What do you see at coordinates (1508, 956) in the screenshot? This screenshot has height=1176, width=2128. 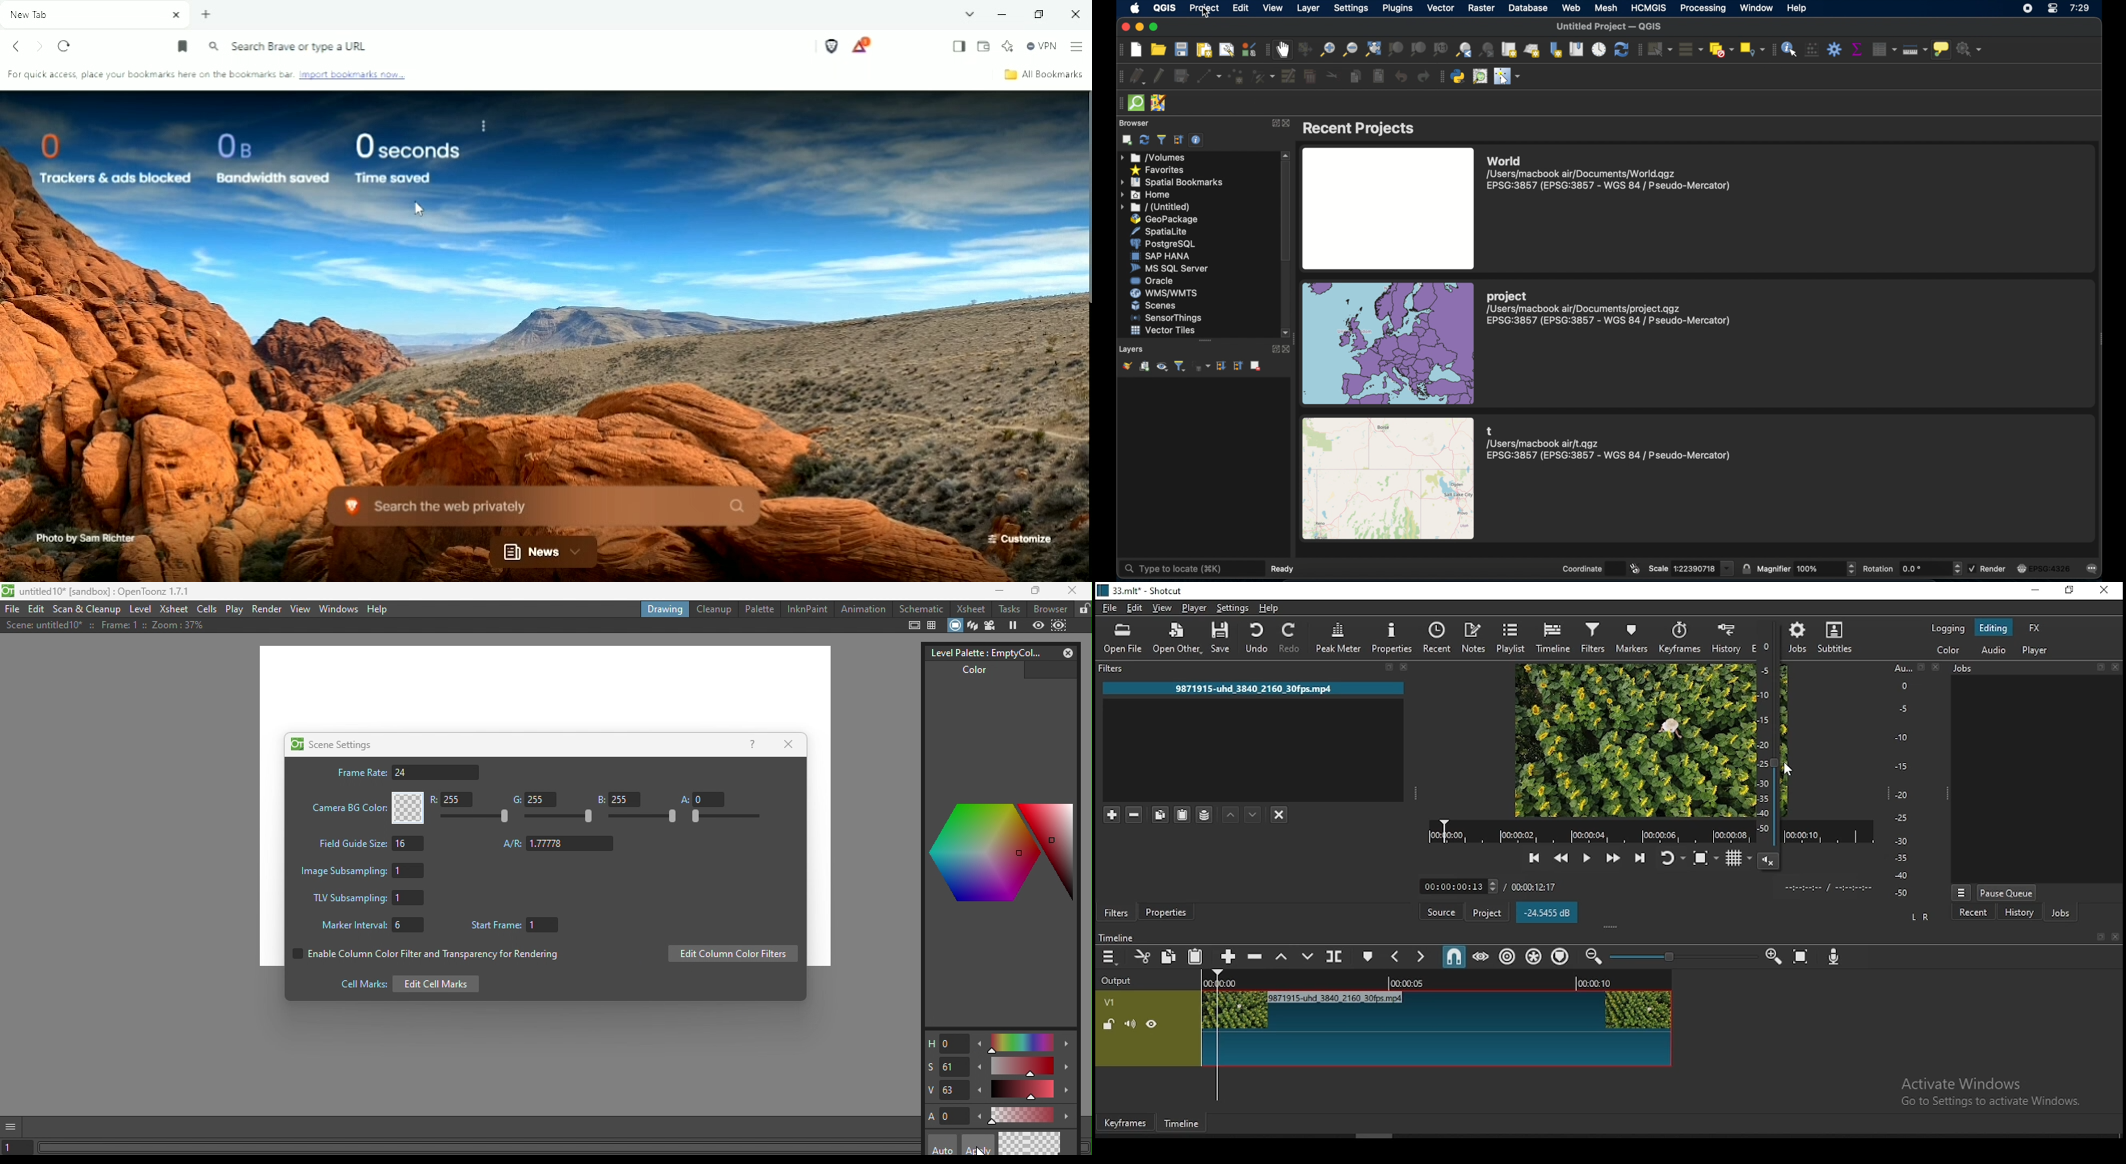 I see `ripple` at bounding box center [1508, 956].